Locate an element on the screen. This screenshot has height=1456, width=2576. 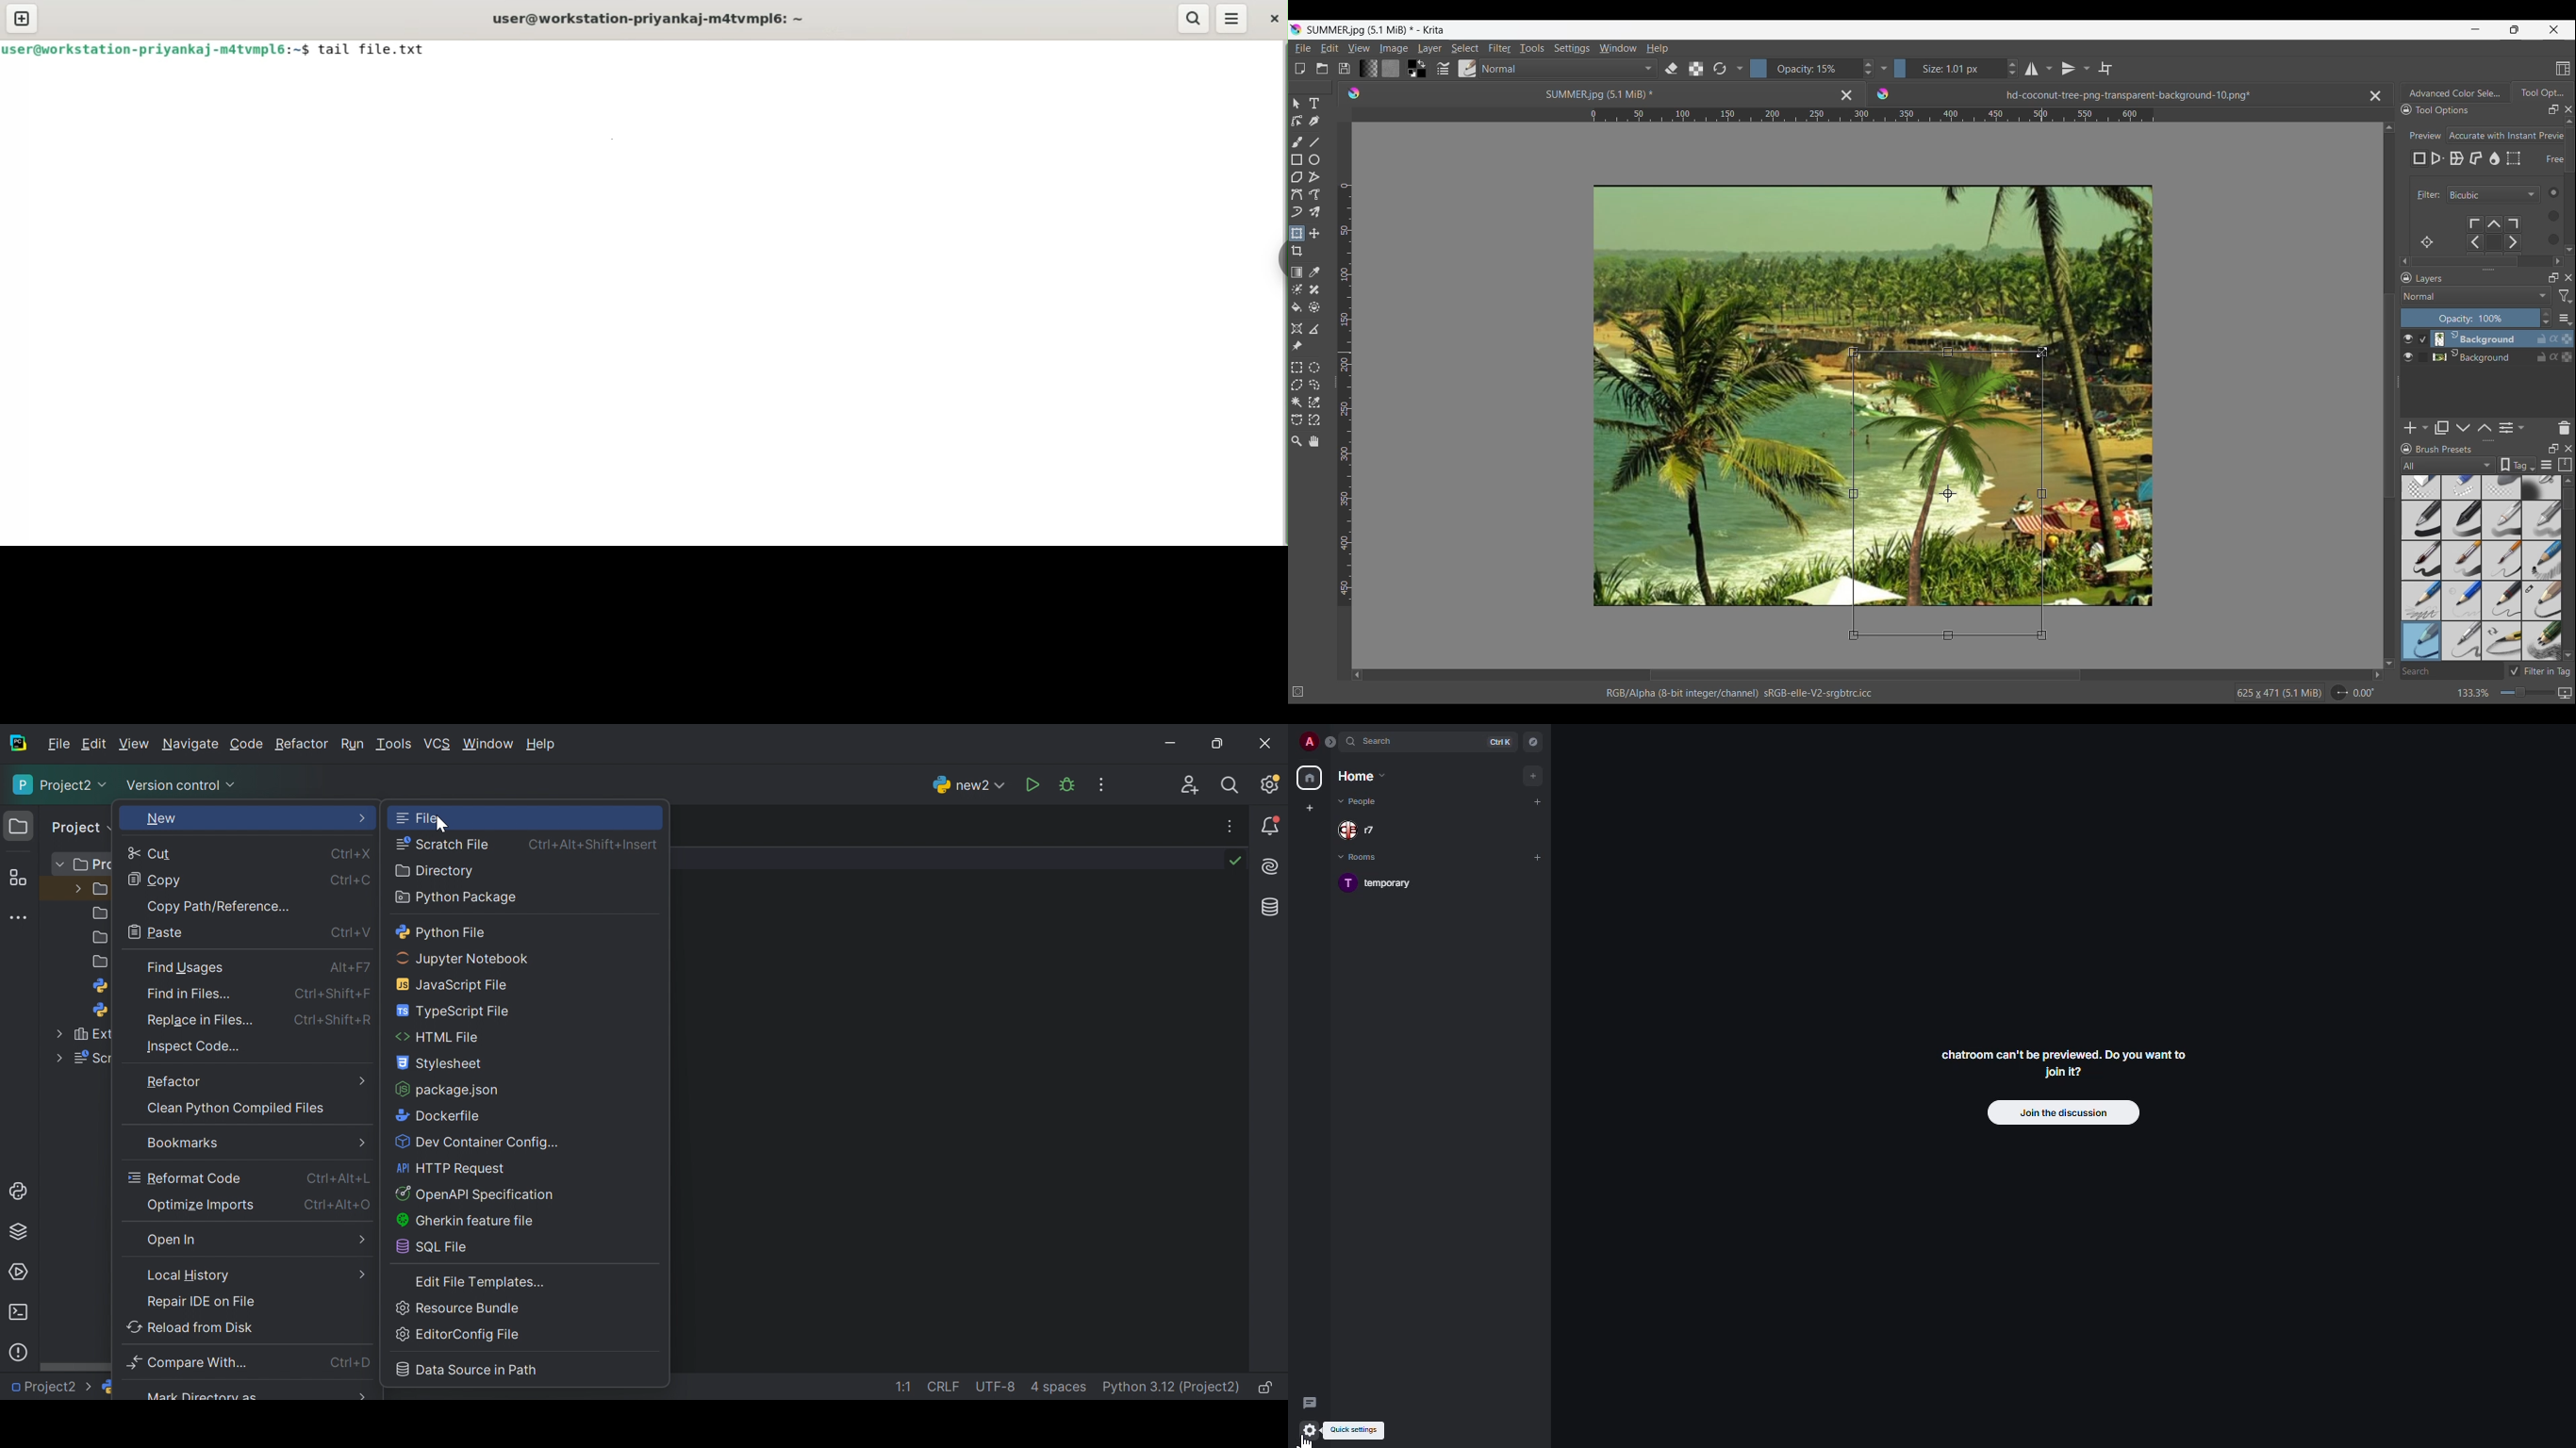
Cage is located at coordinates (2477, 159).